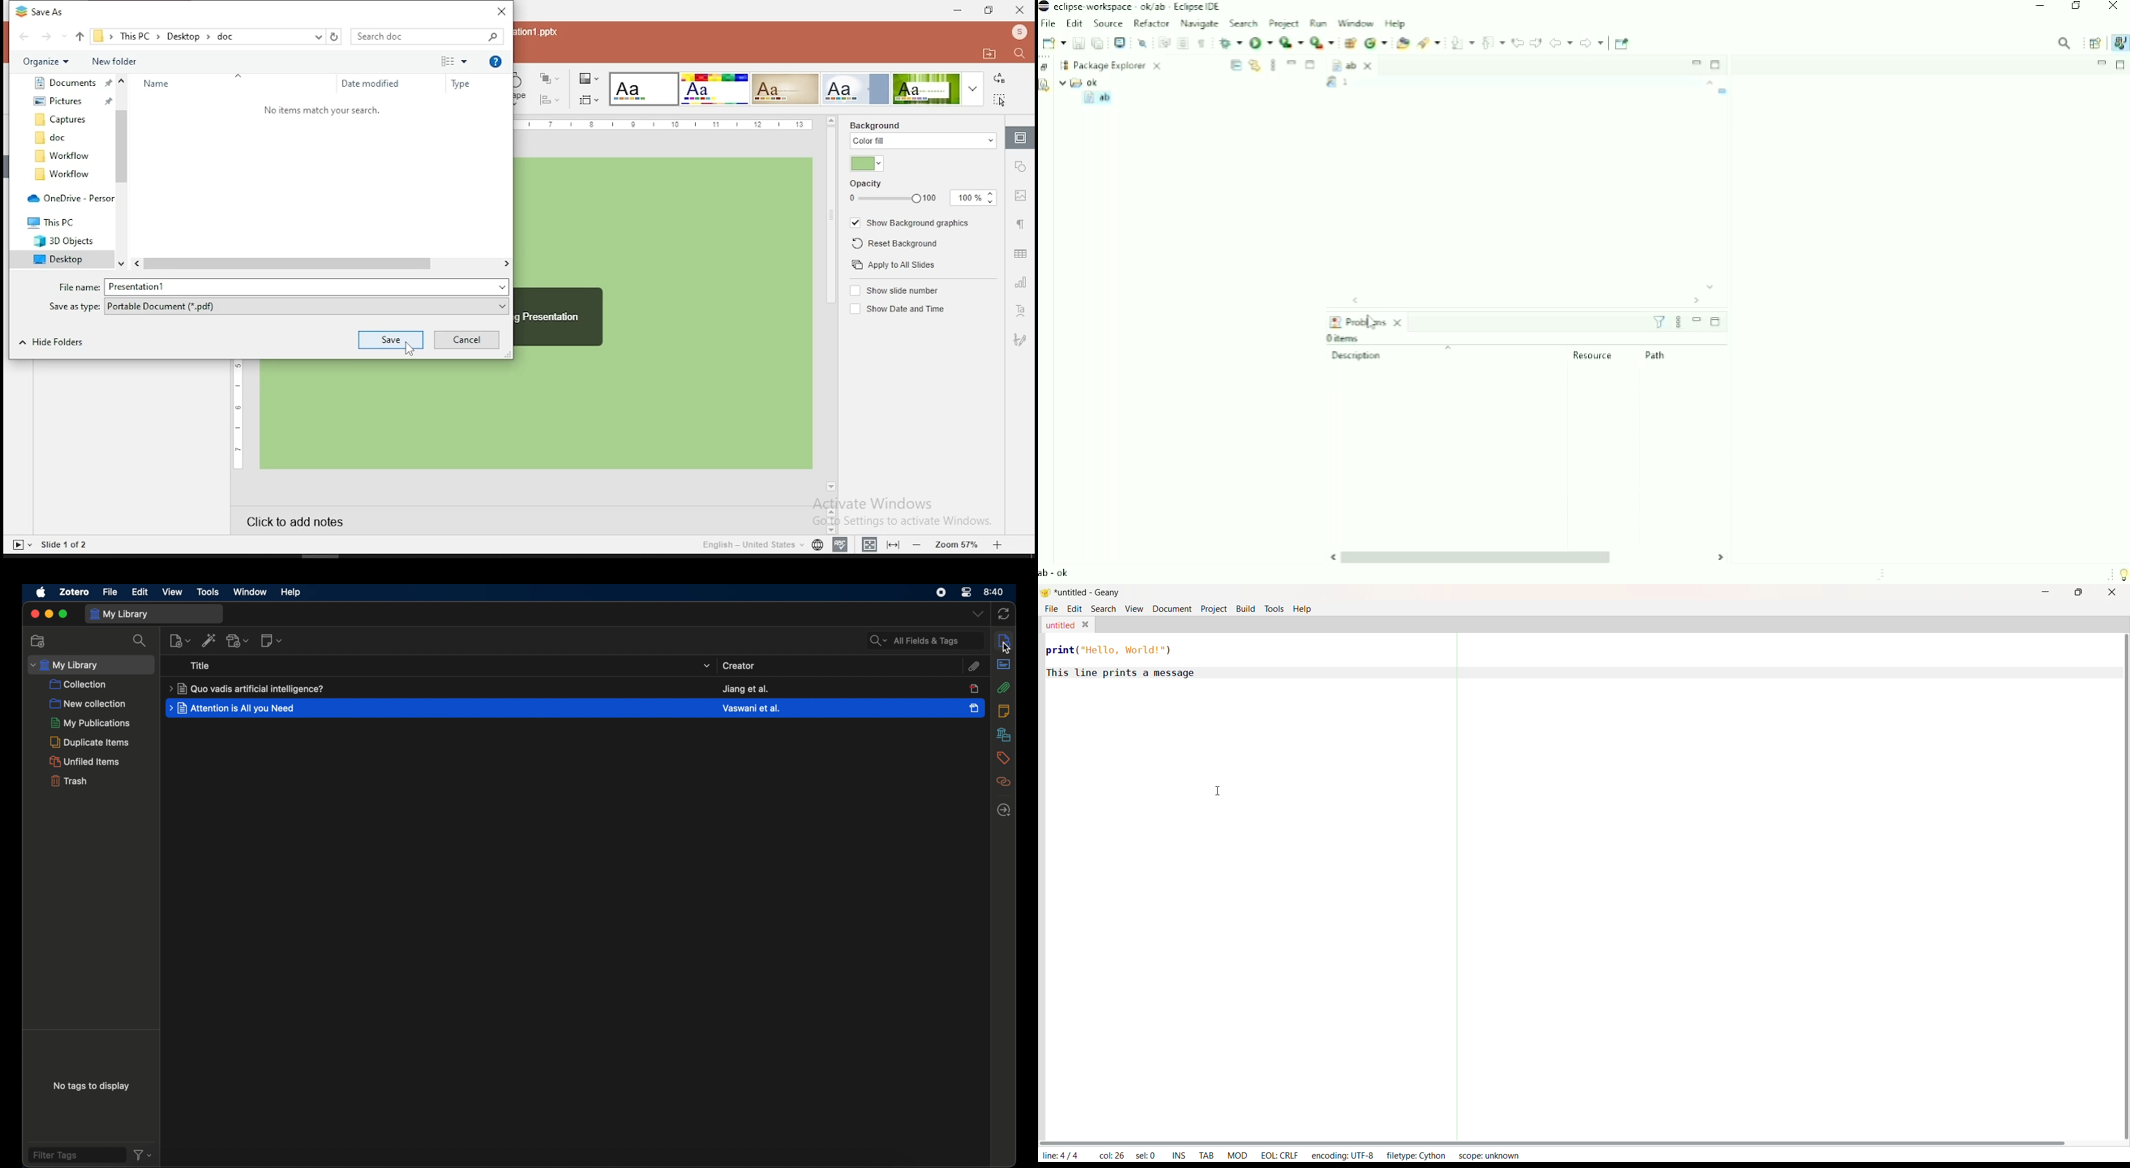 This screenshot has height=1176, width=2156. Describe the element at coordinates (1062, 1155) in the screenshot. I see `line: 4/4` at that location.